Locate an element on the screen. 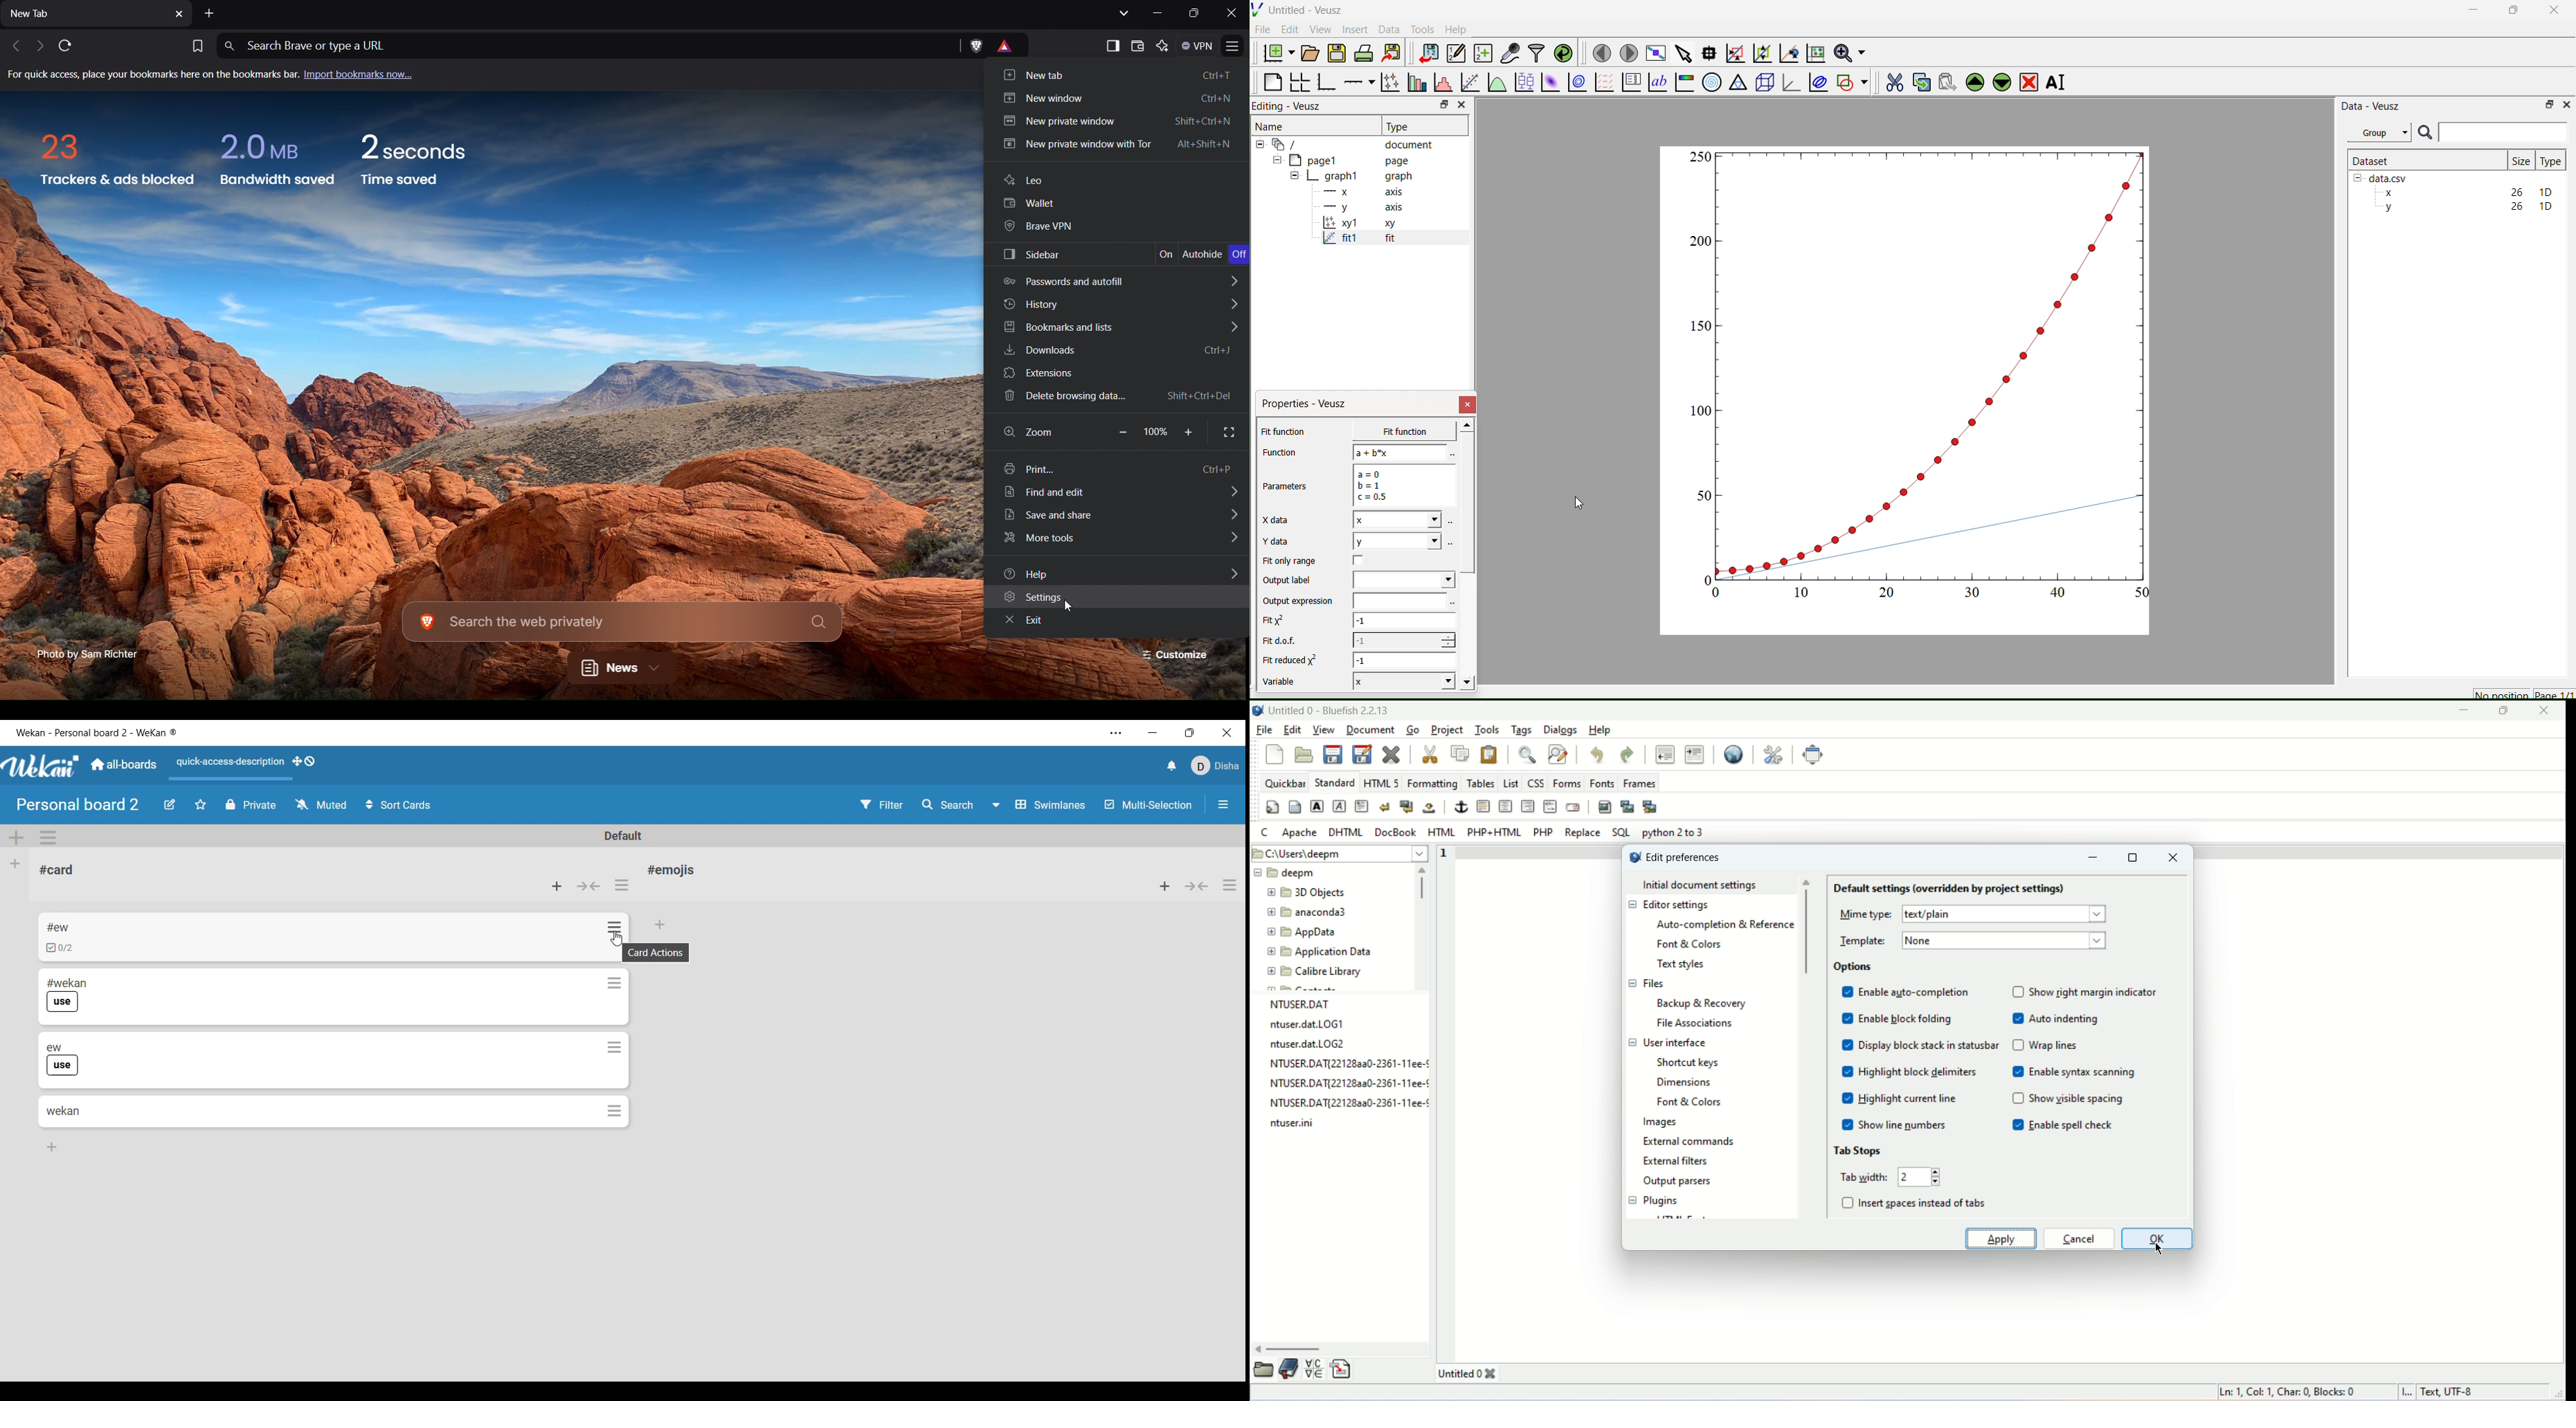 The image size is (2576, 1428). Restore down is located at coordinates (1441, 106).